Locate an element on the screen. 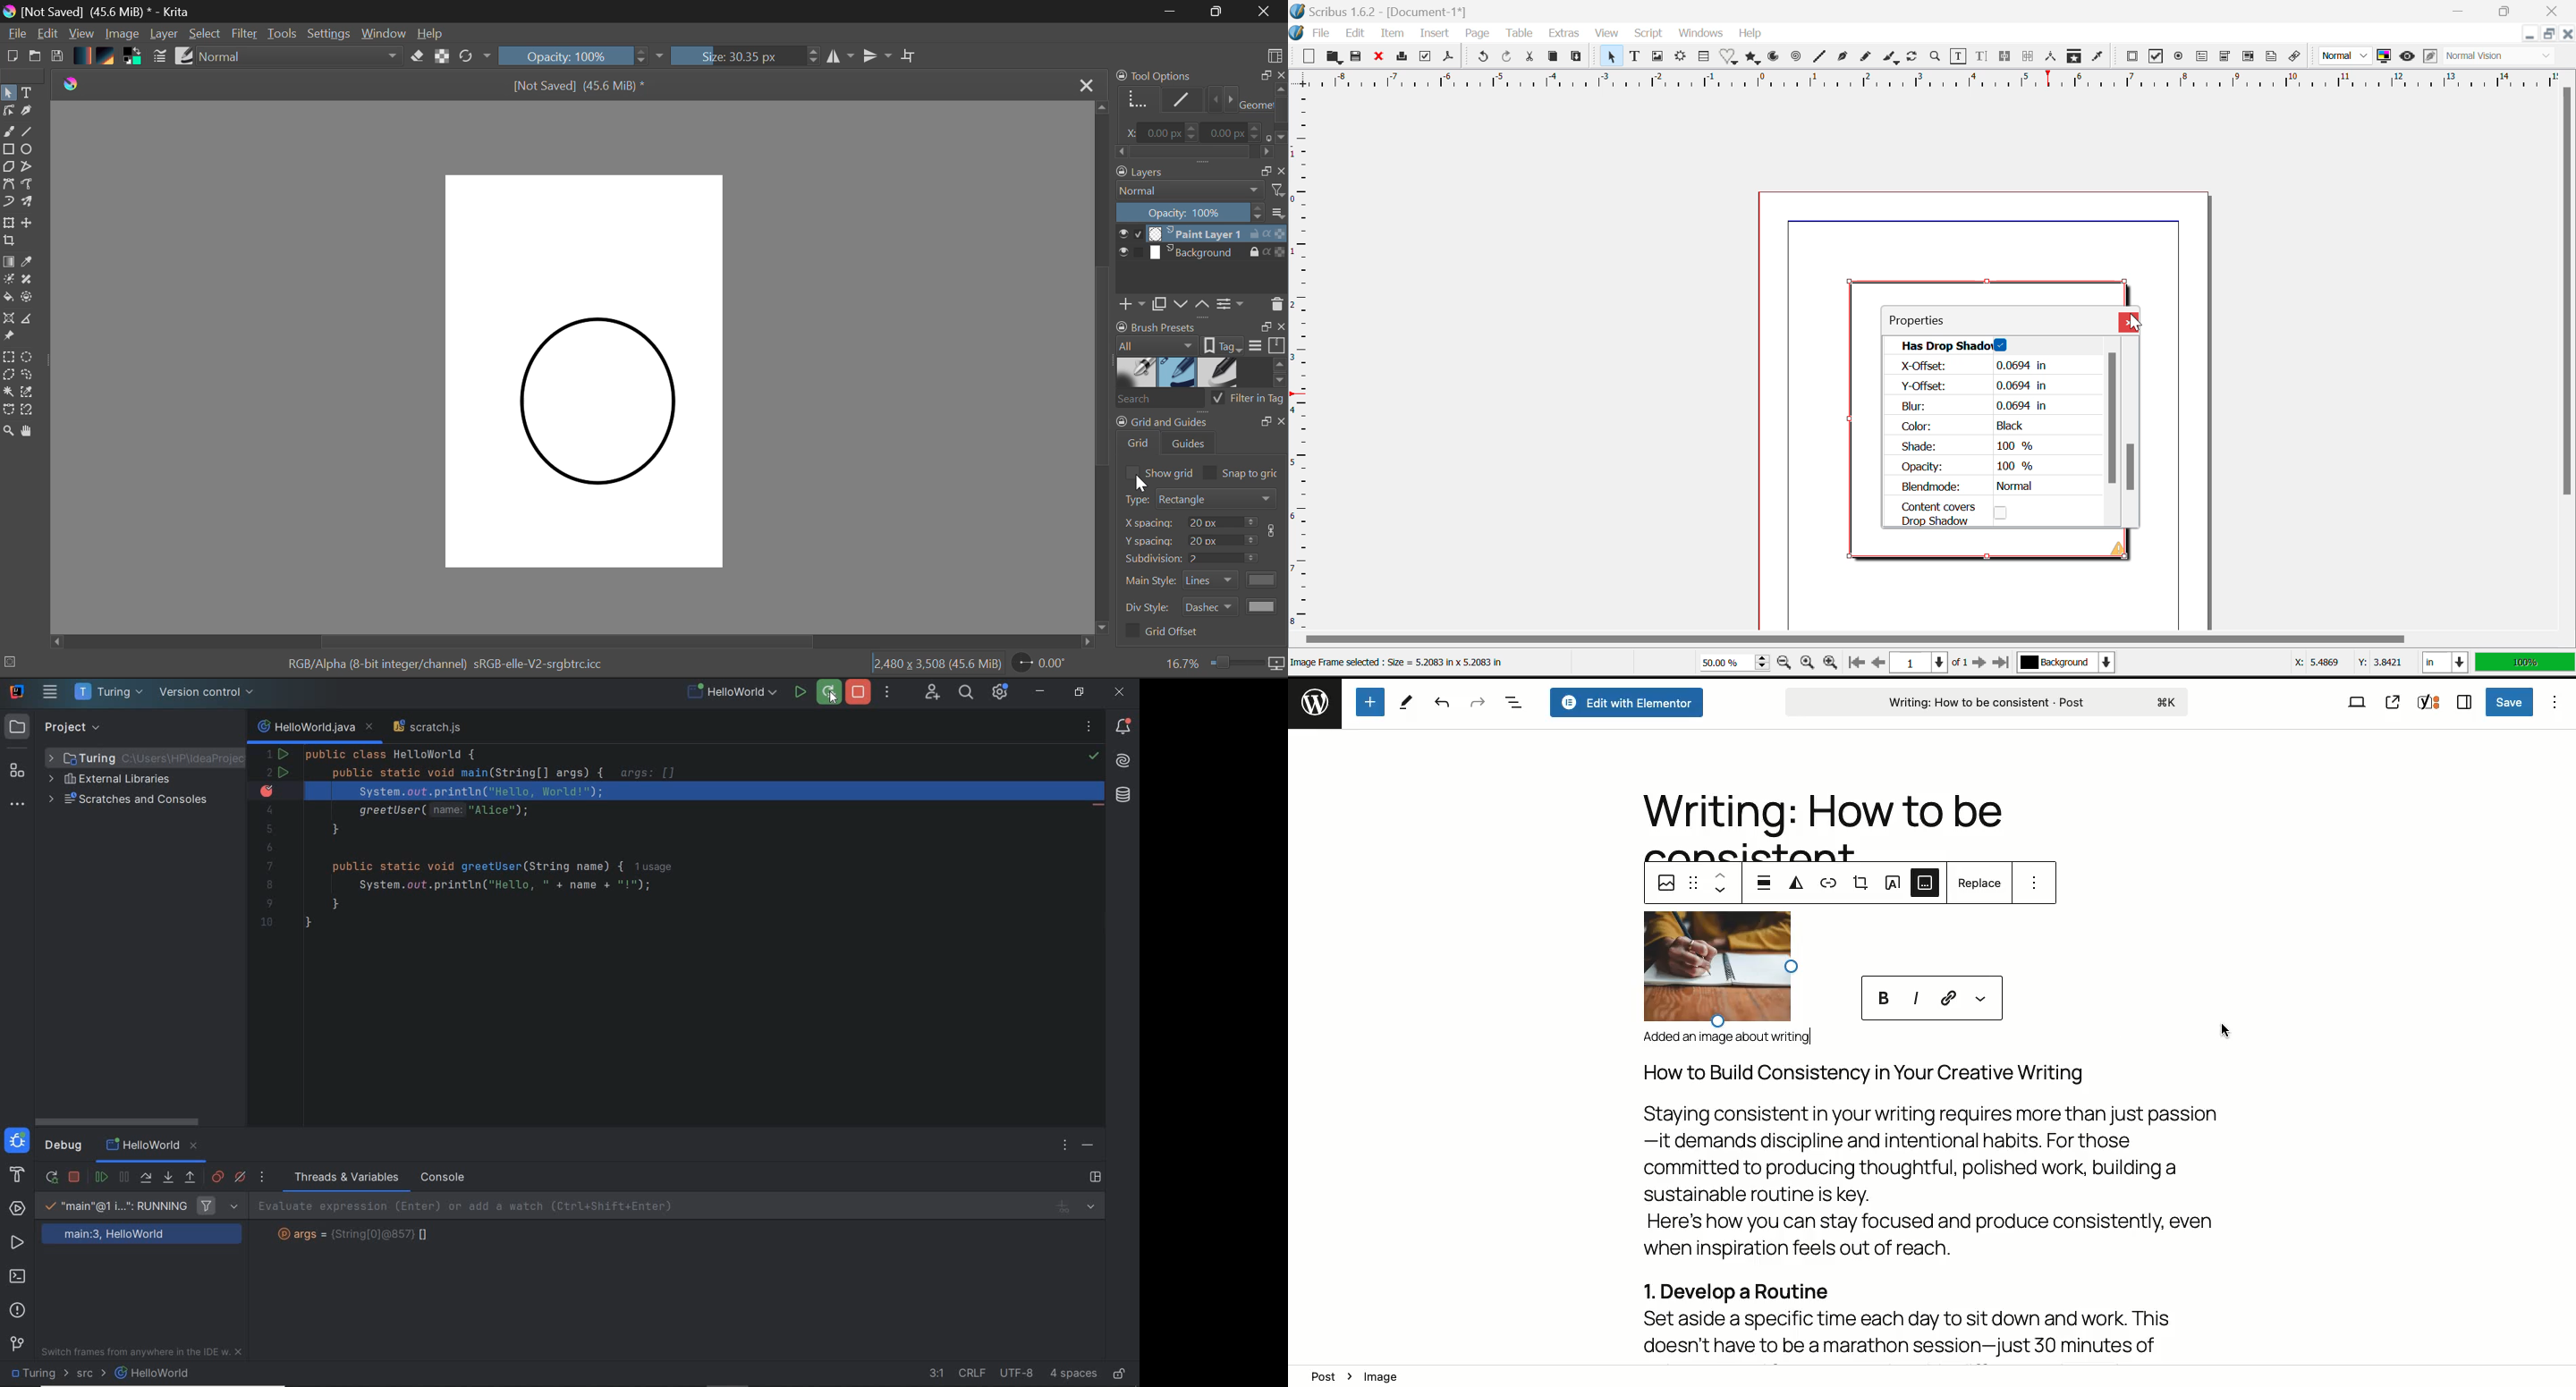 The image size is (2576, 1400). Normal is located at coordinates (2346, 56).